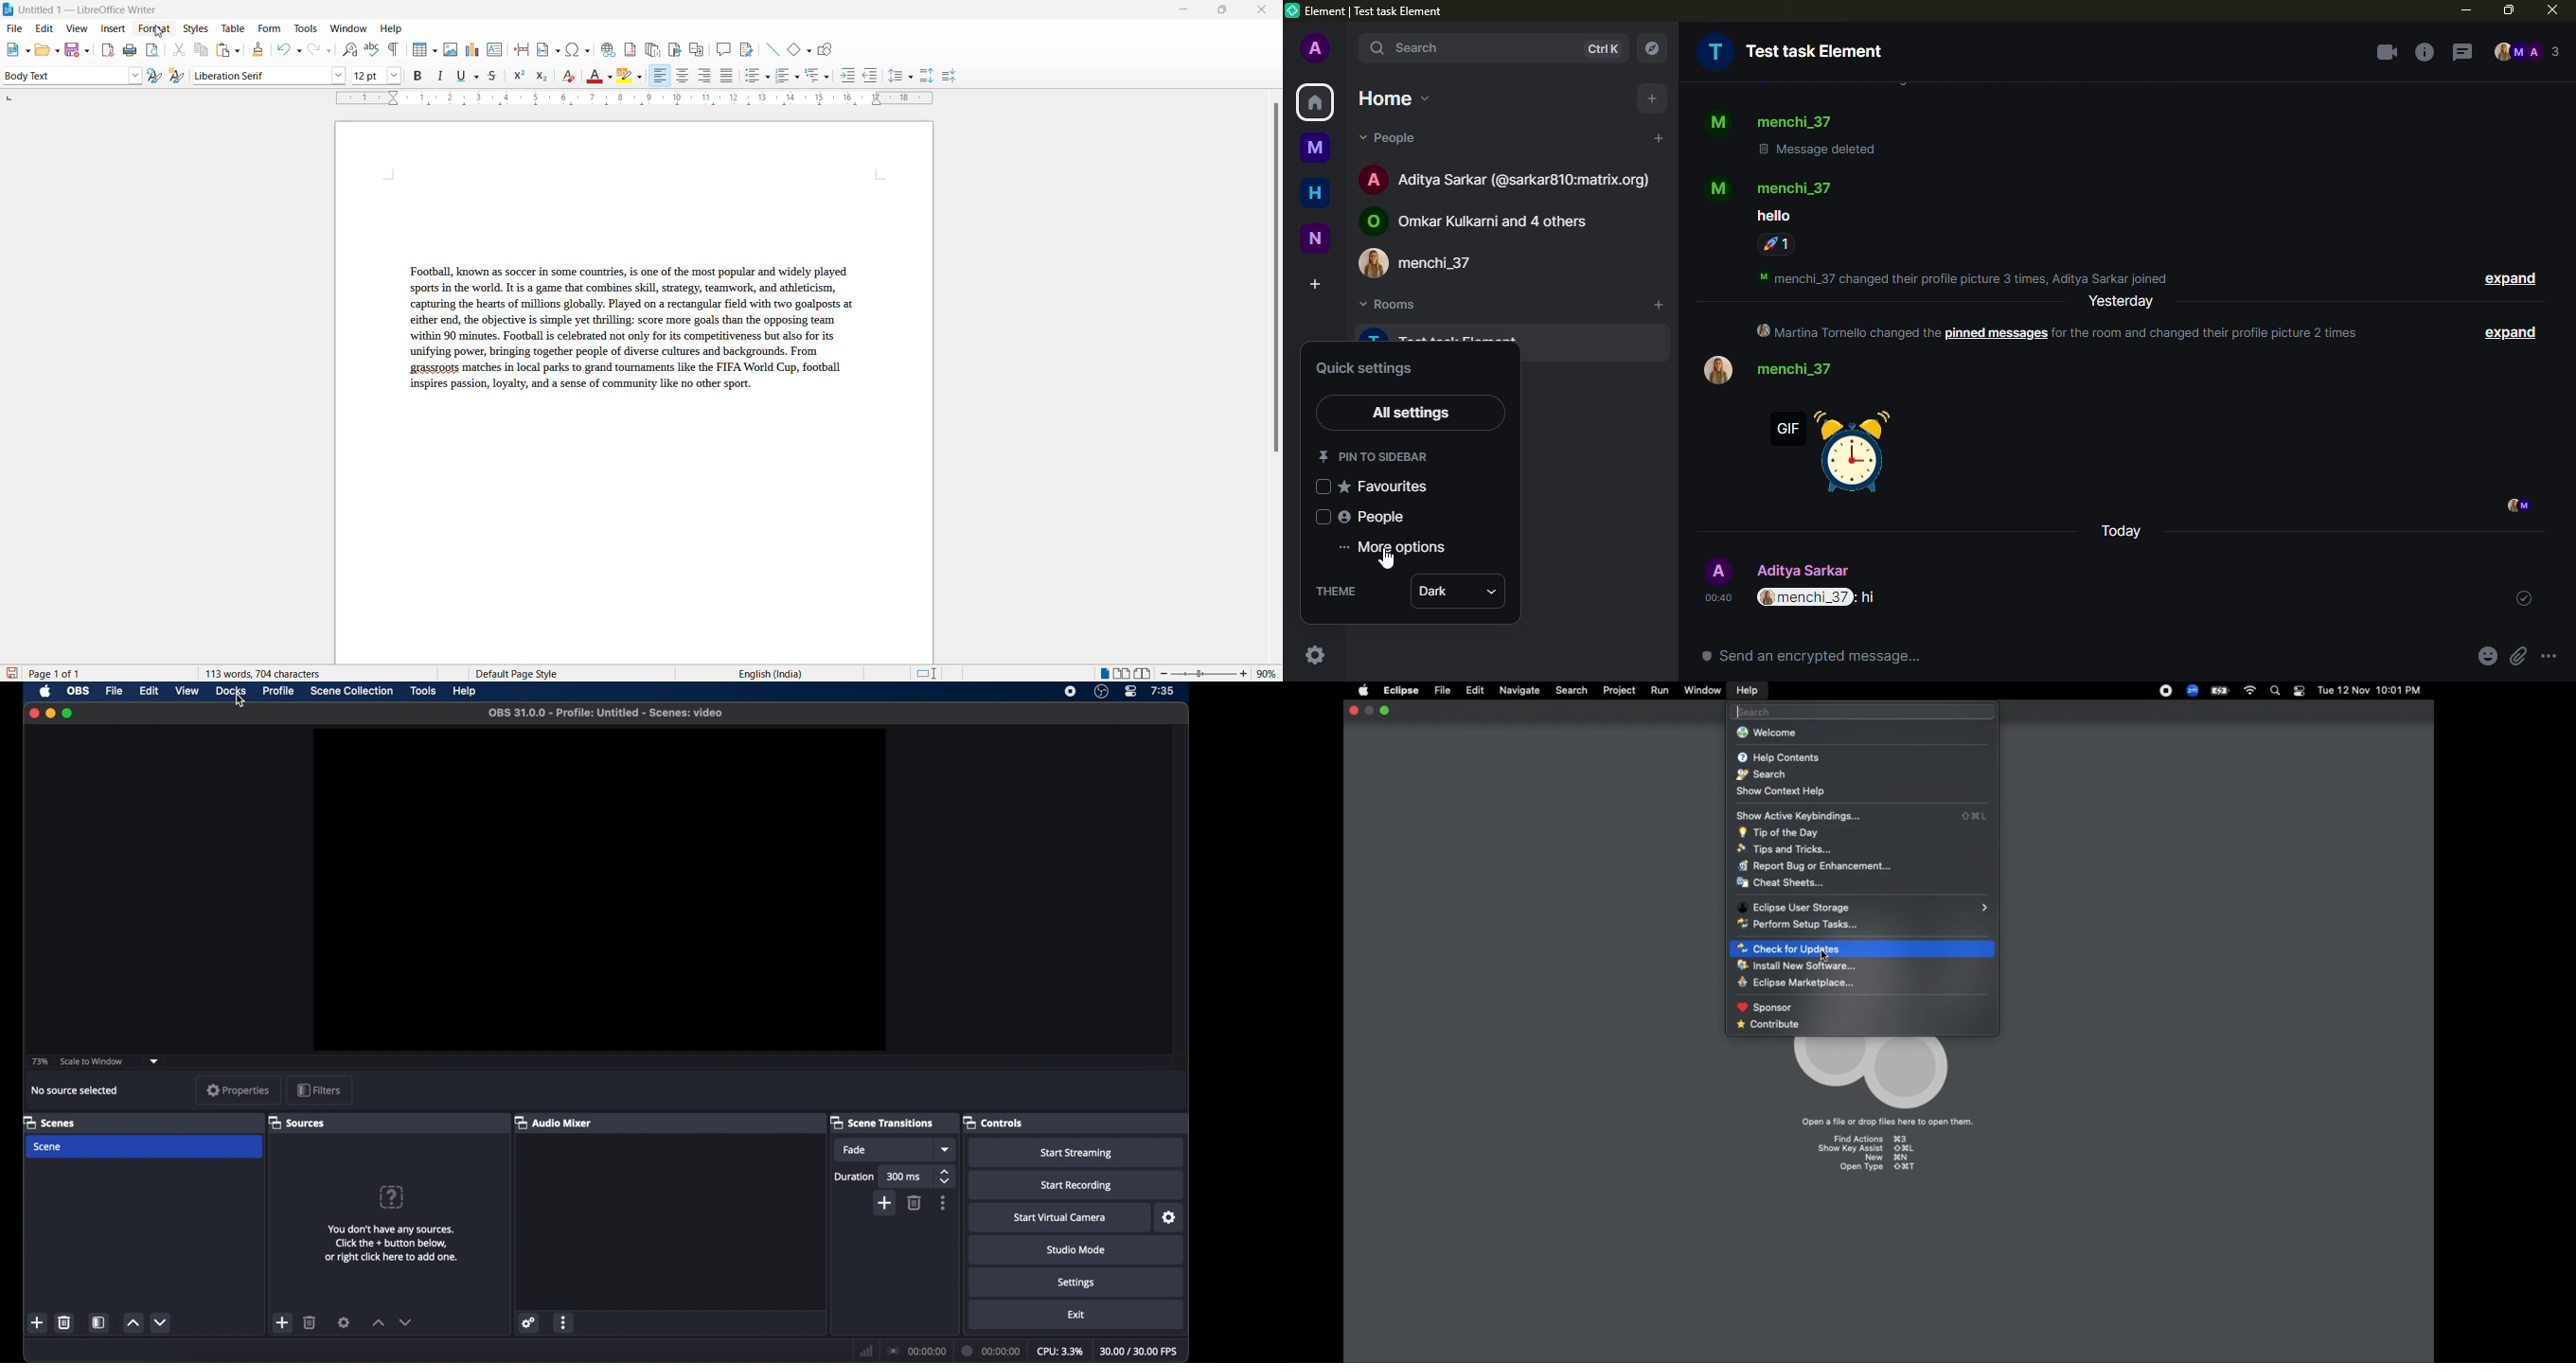 The width and height of the screenshot is (2576, 1372). I want to click on add, so click(1660, 305).